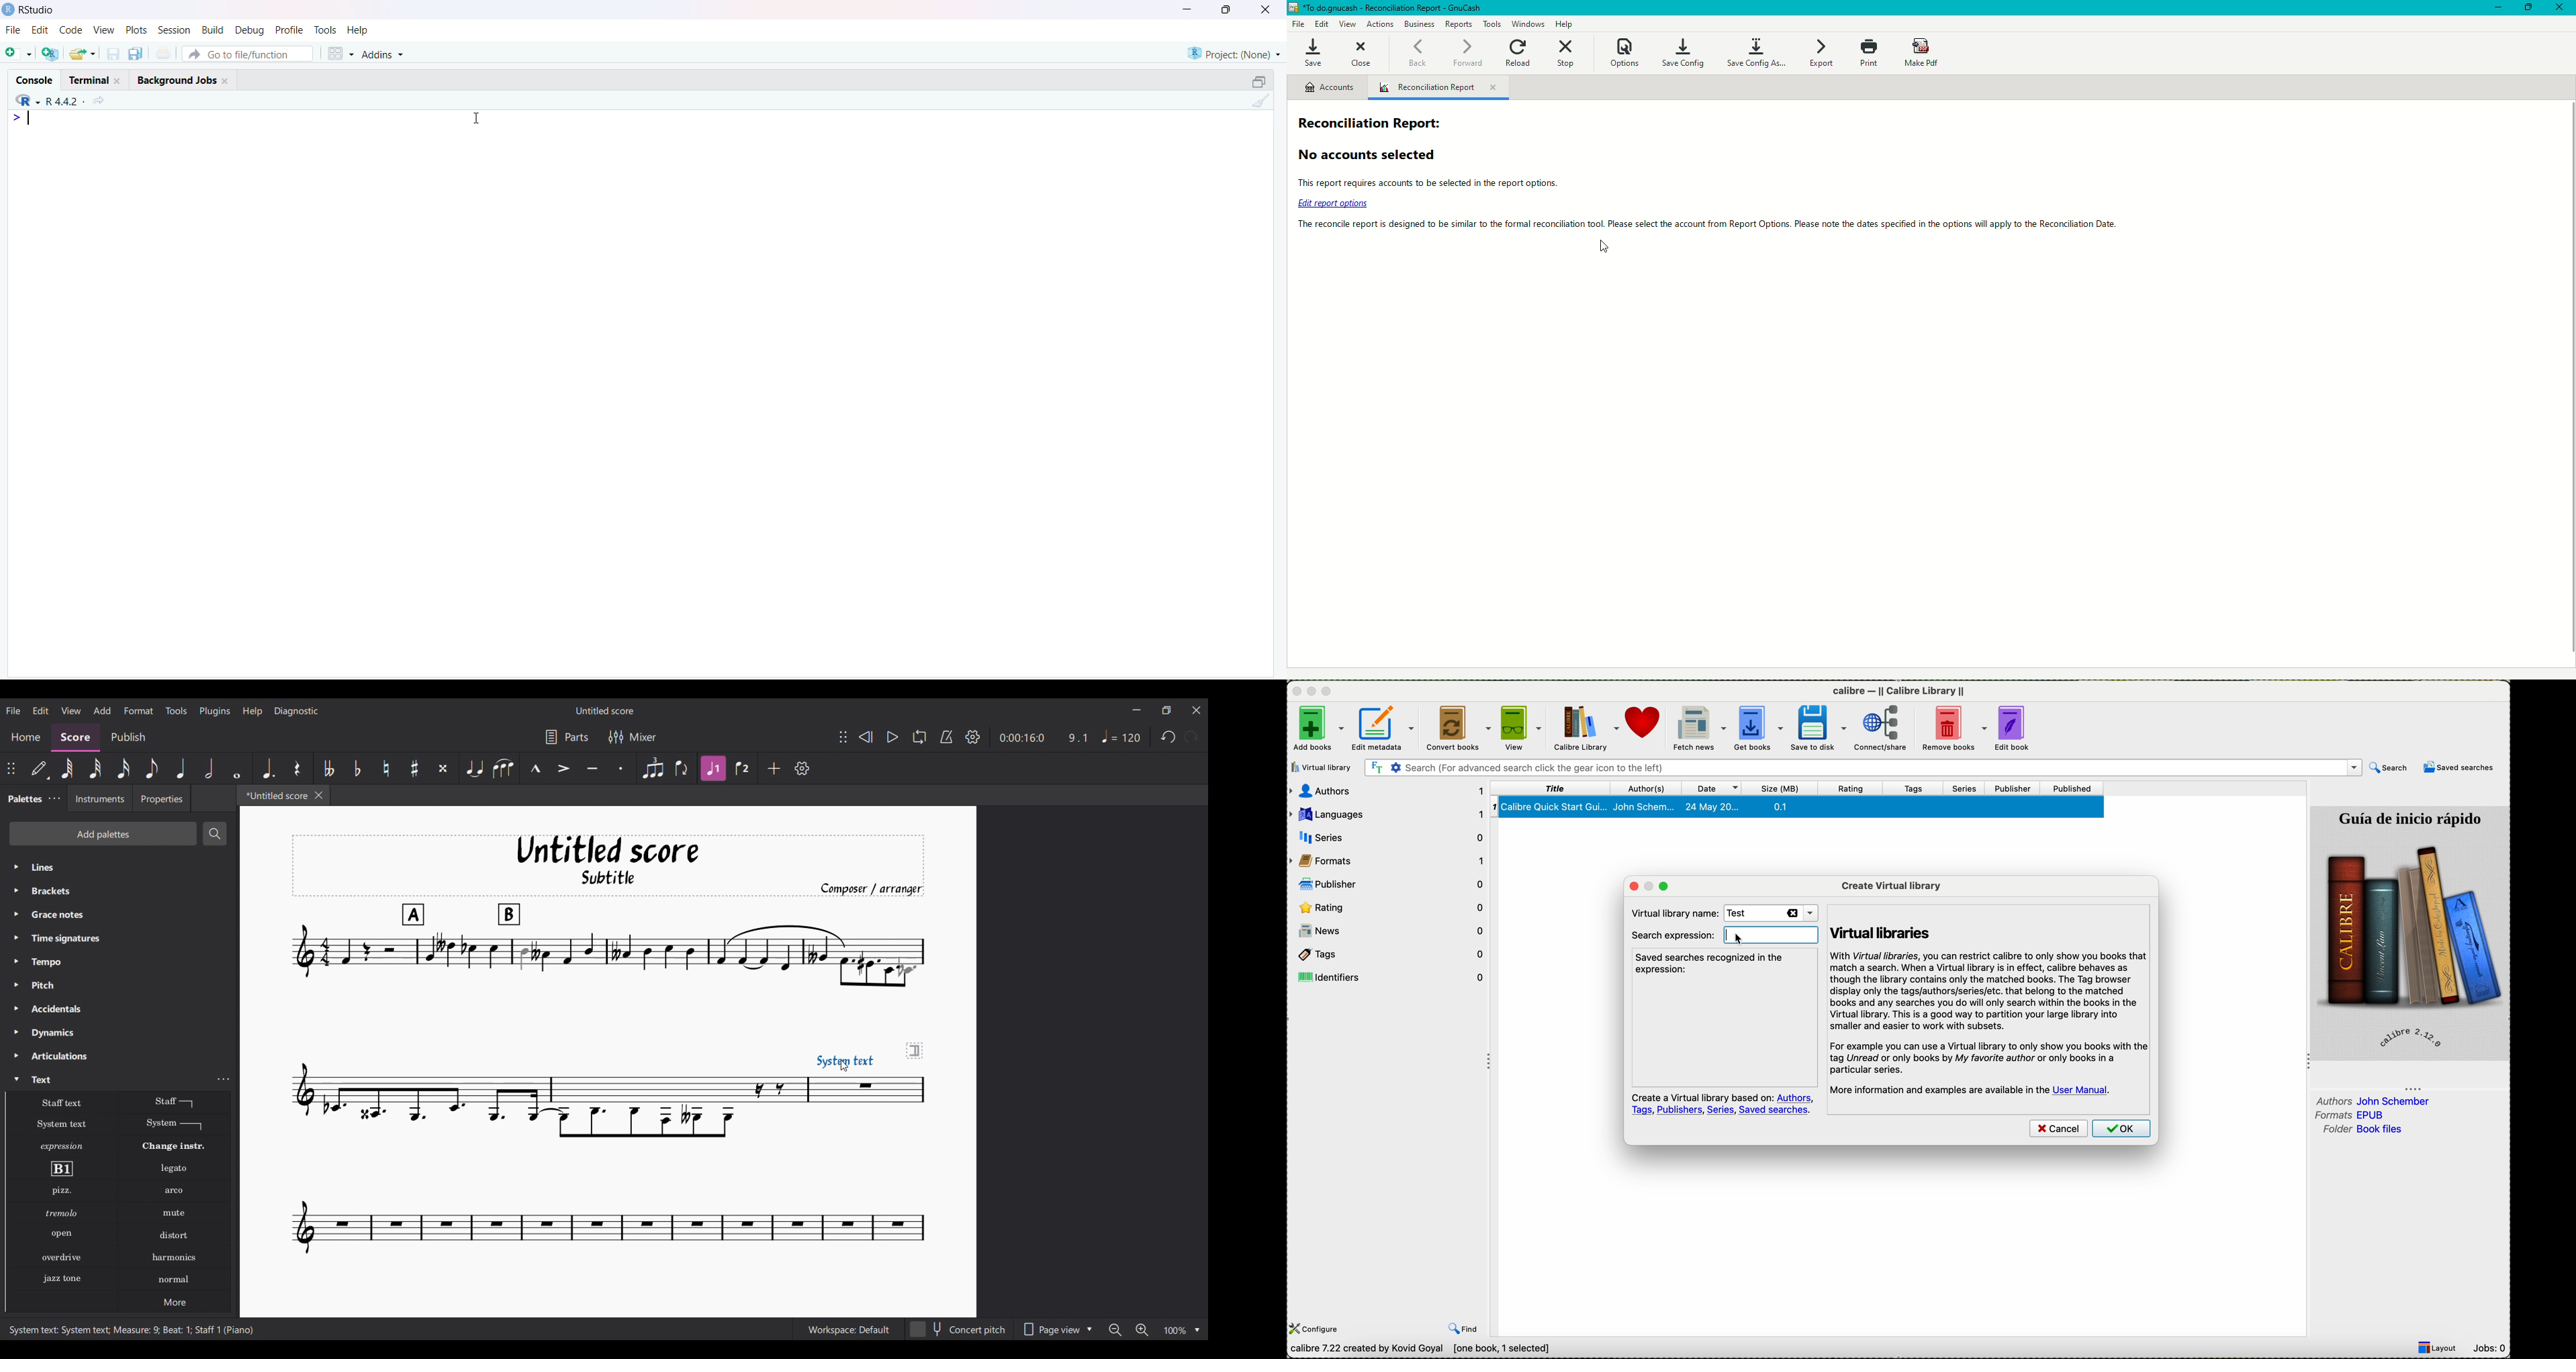  I want to click on identifiers, so click(1392, 976).